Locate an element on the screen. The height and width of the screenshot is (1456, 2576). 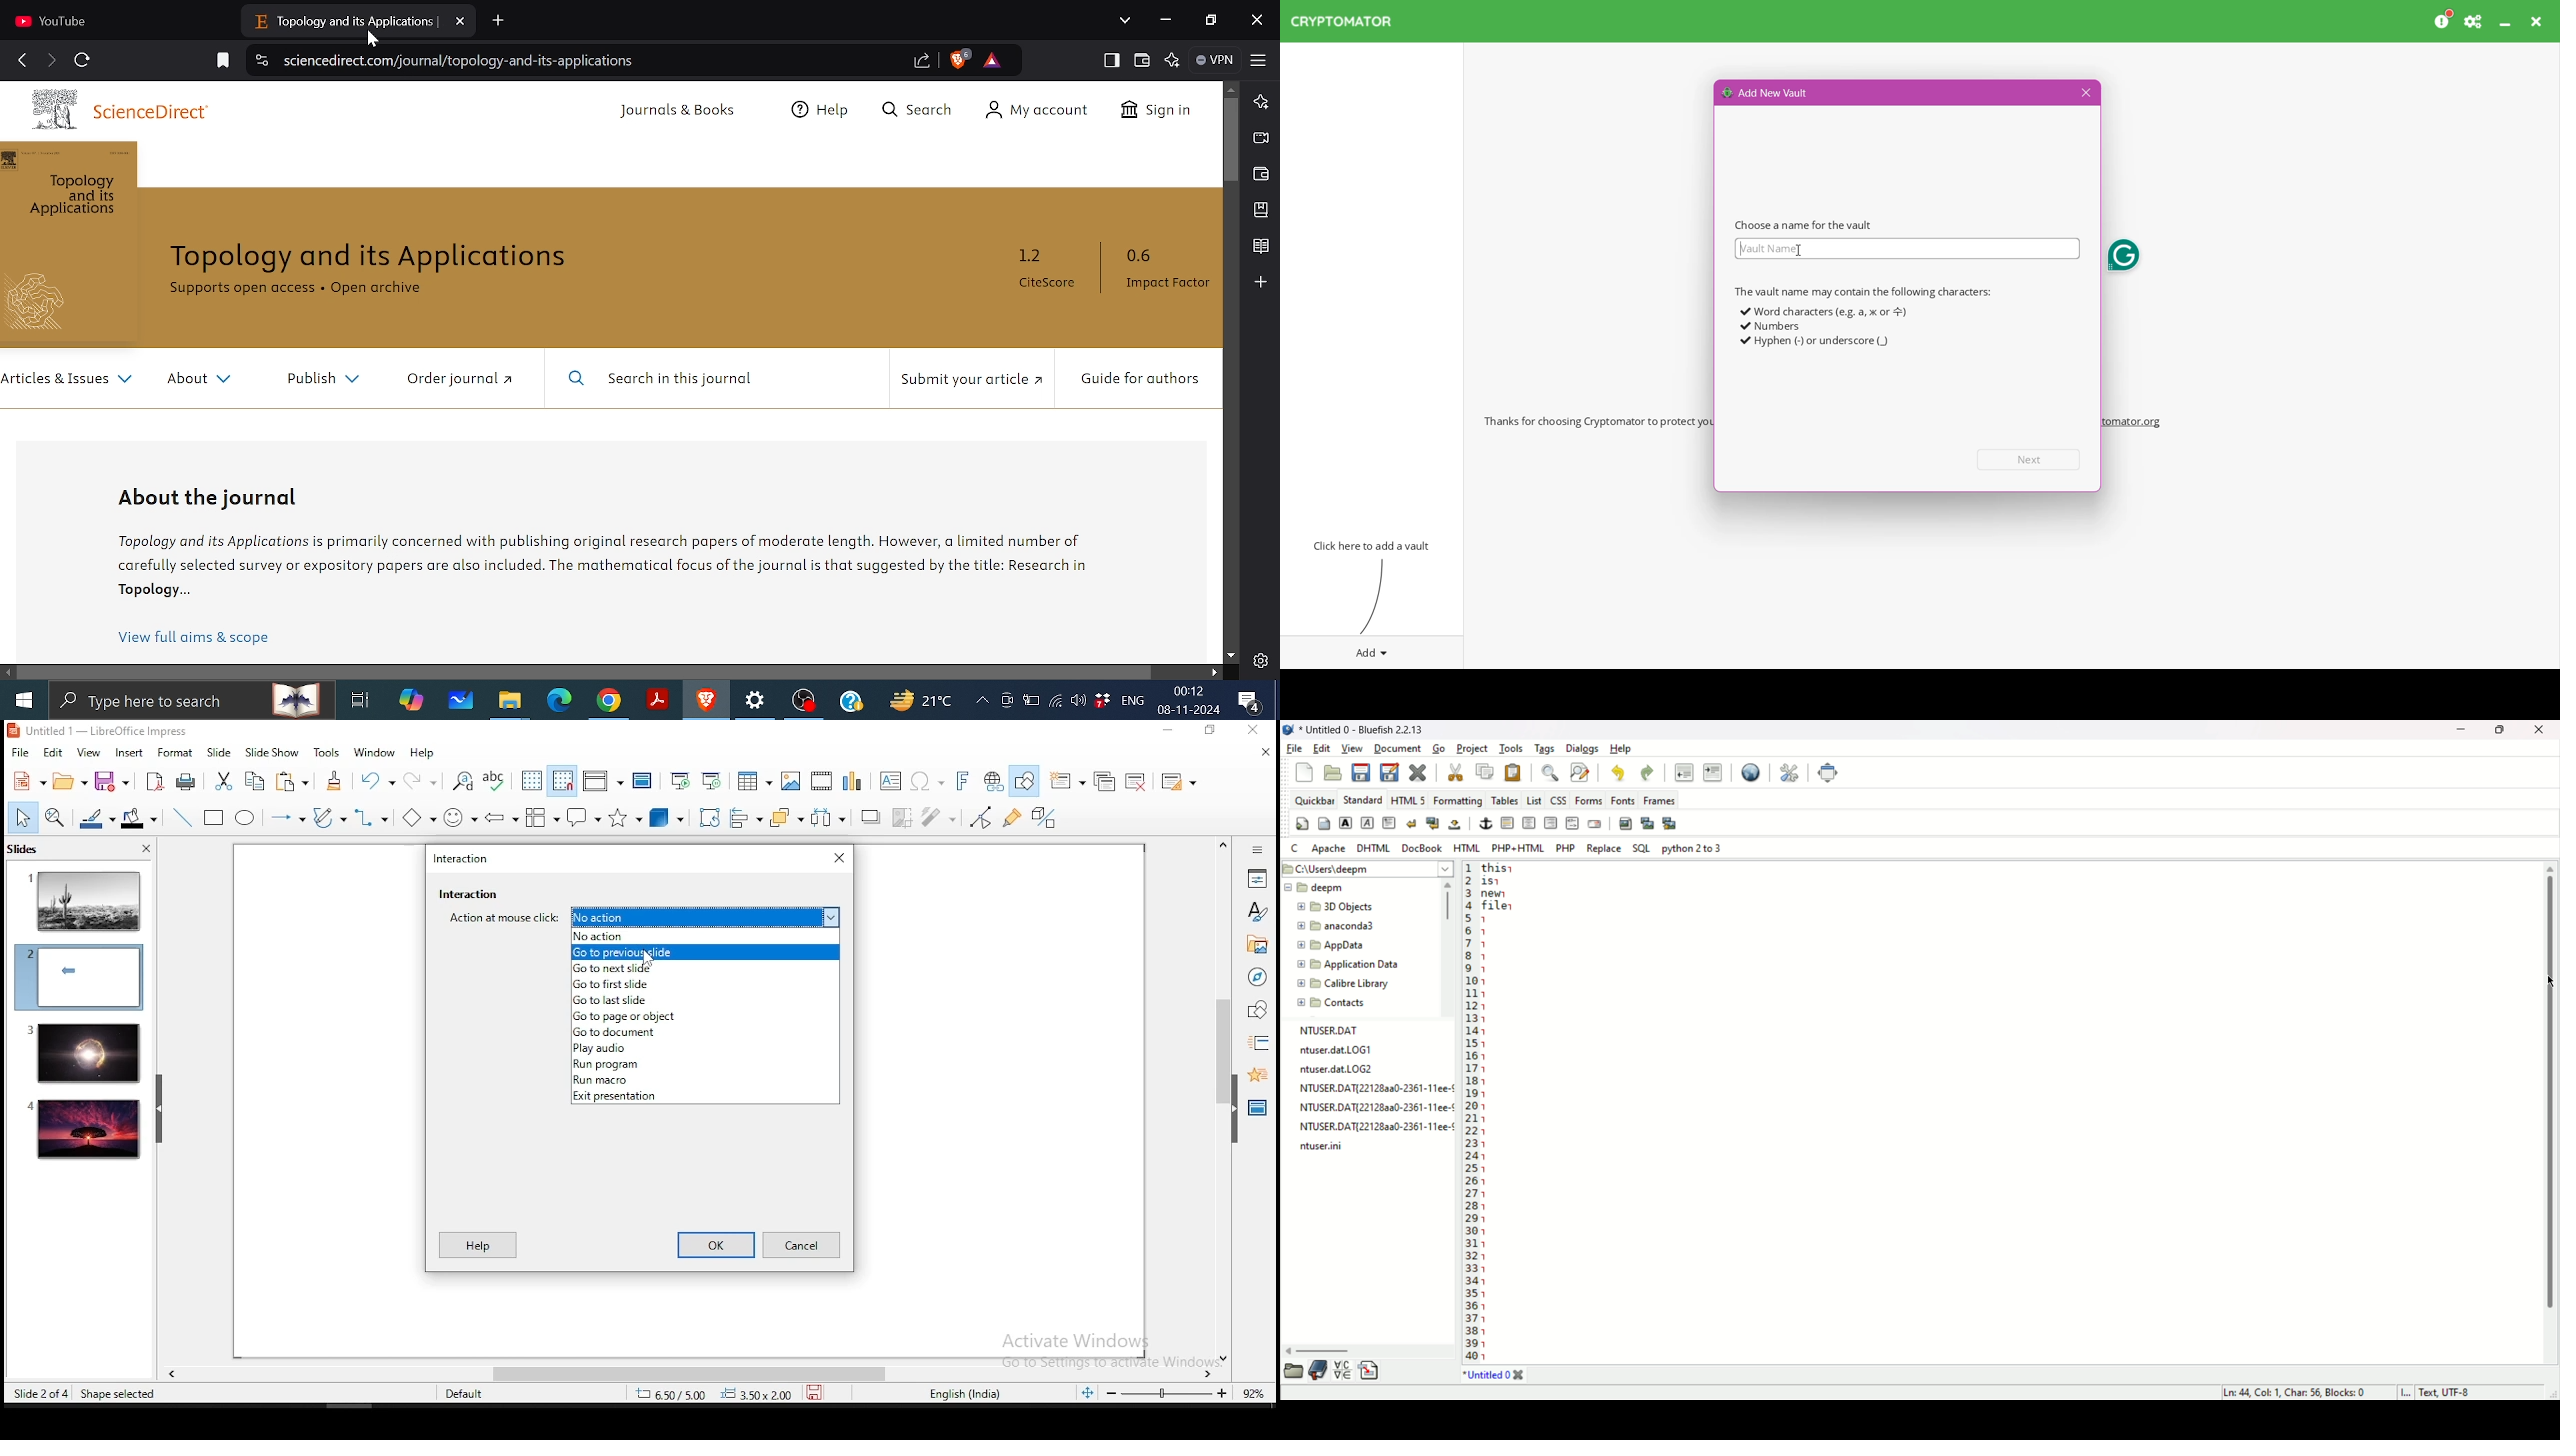
Move down is located at coordinates (1231, 656).